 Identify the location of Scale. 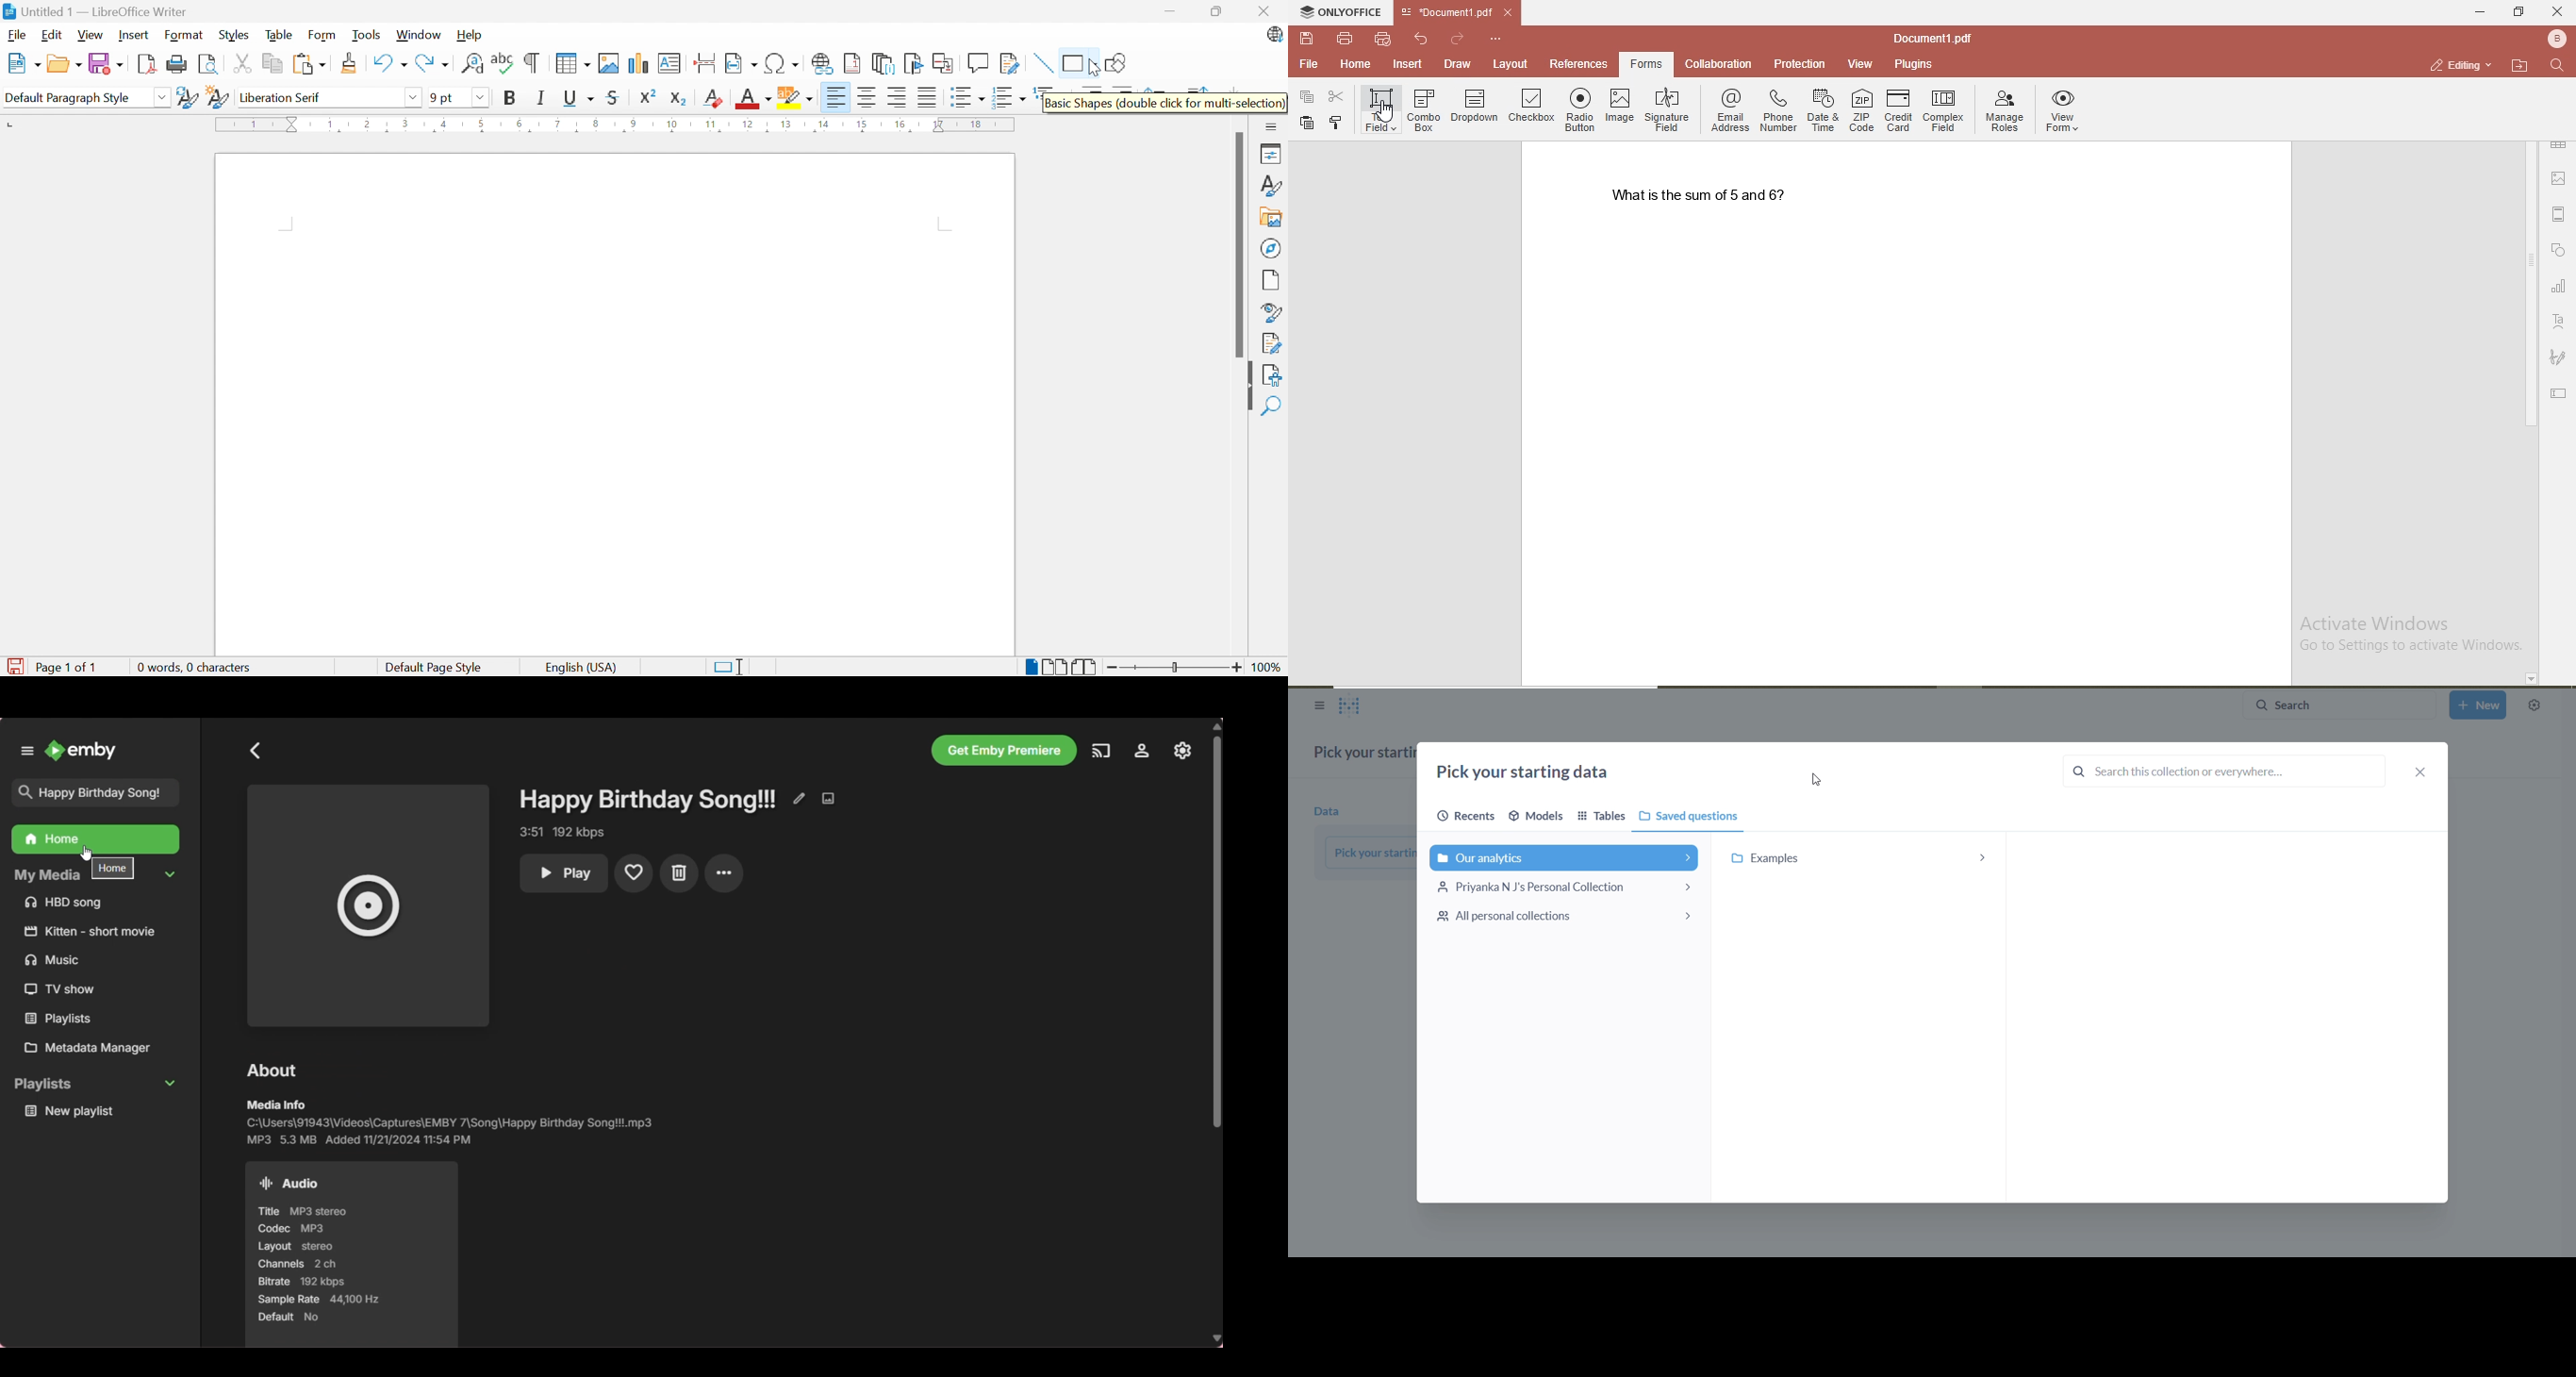
(614, 124).